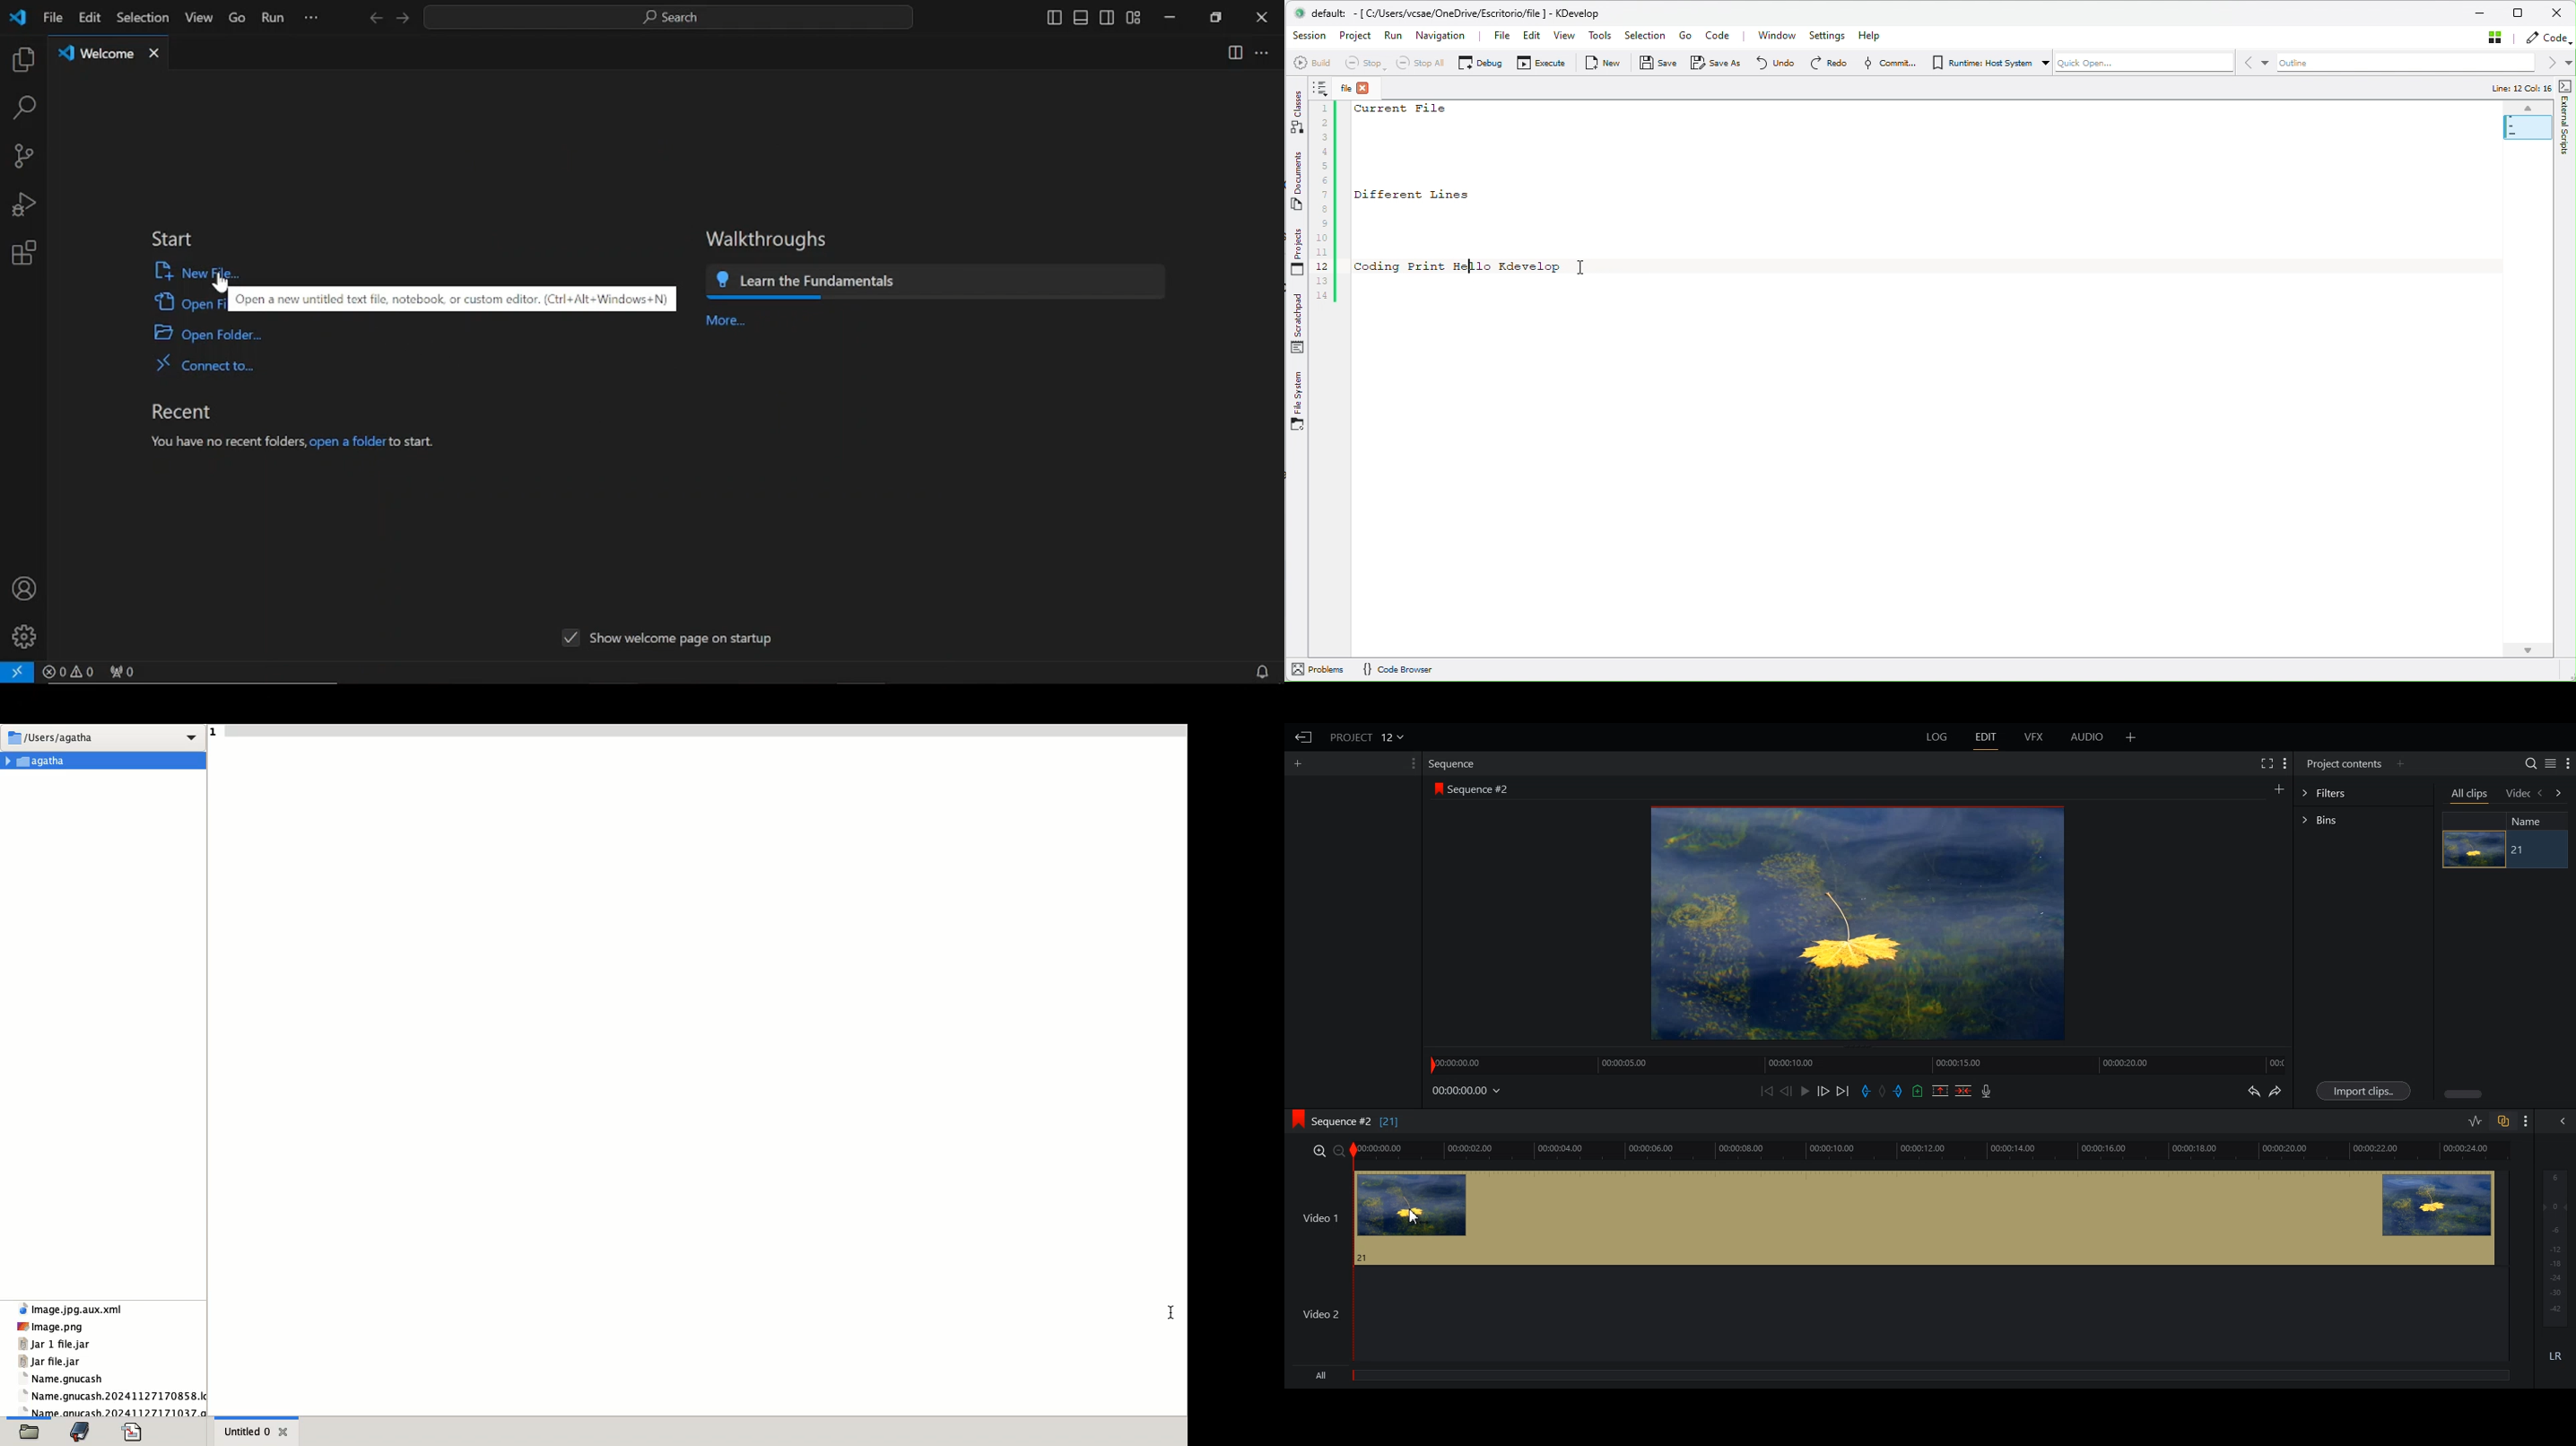 This screenshot has width=2576, height=1456. I want to click on accounts, so click(24, 590).